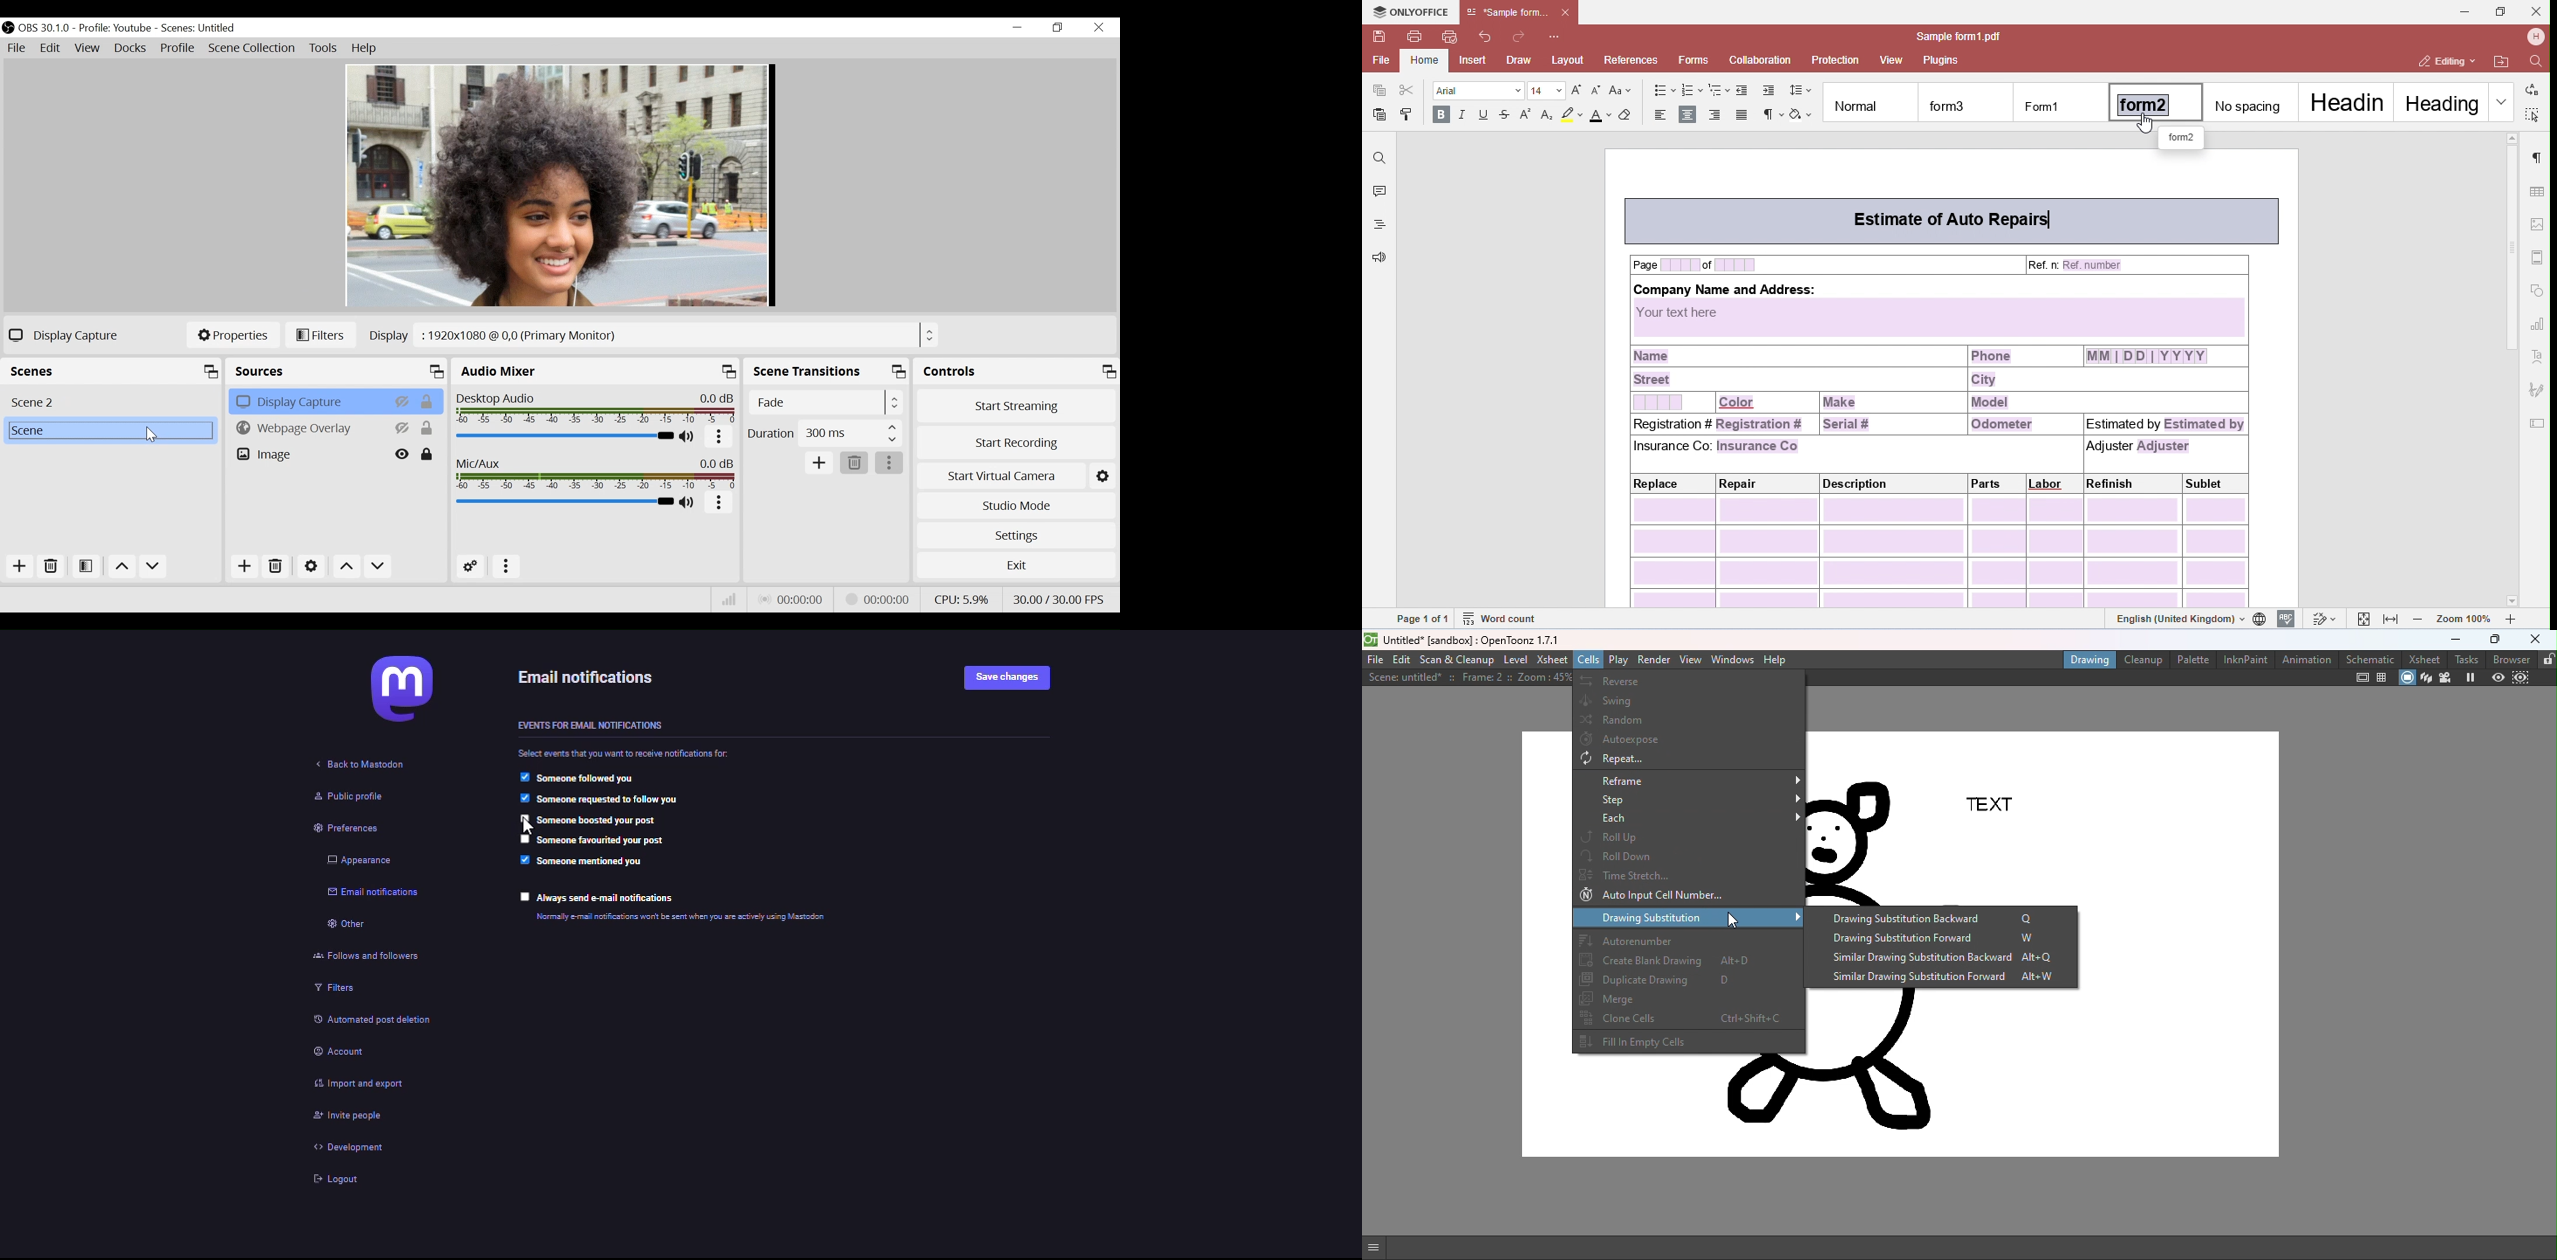  Describe the element at coordinates (890, 463) in the screenshot. I see `more options` at that location.